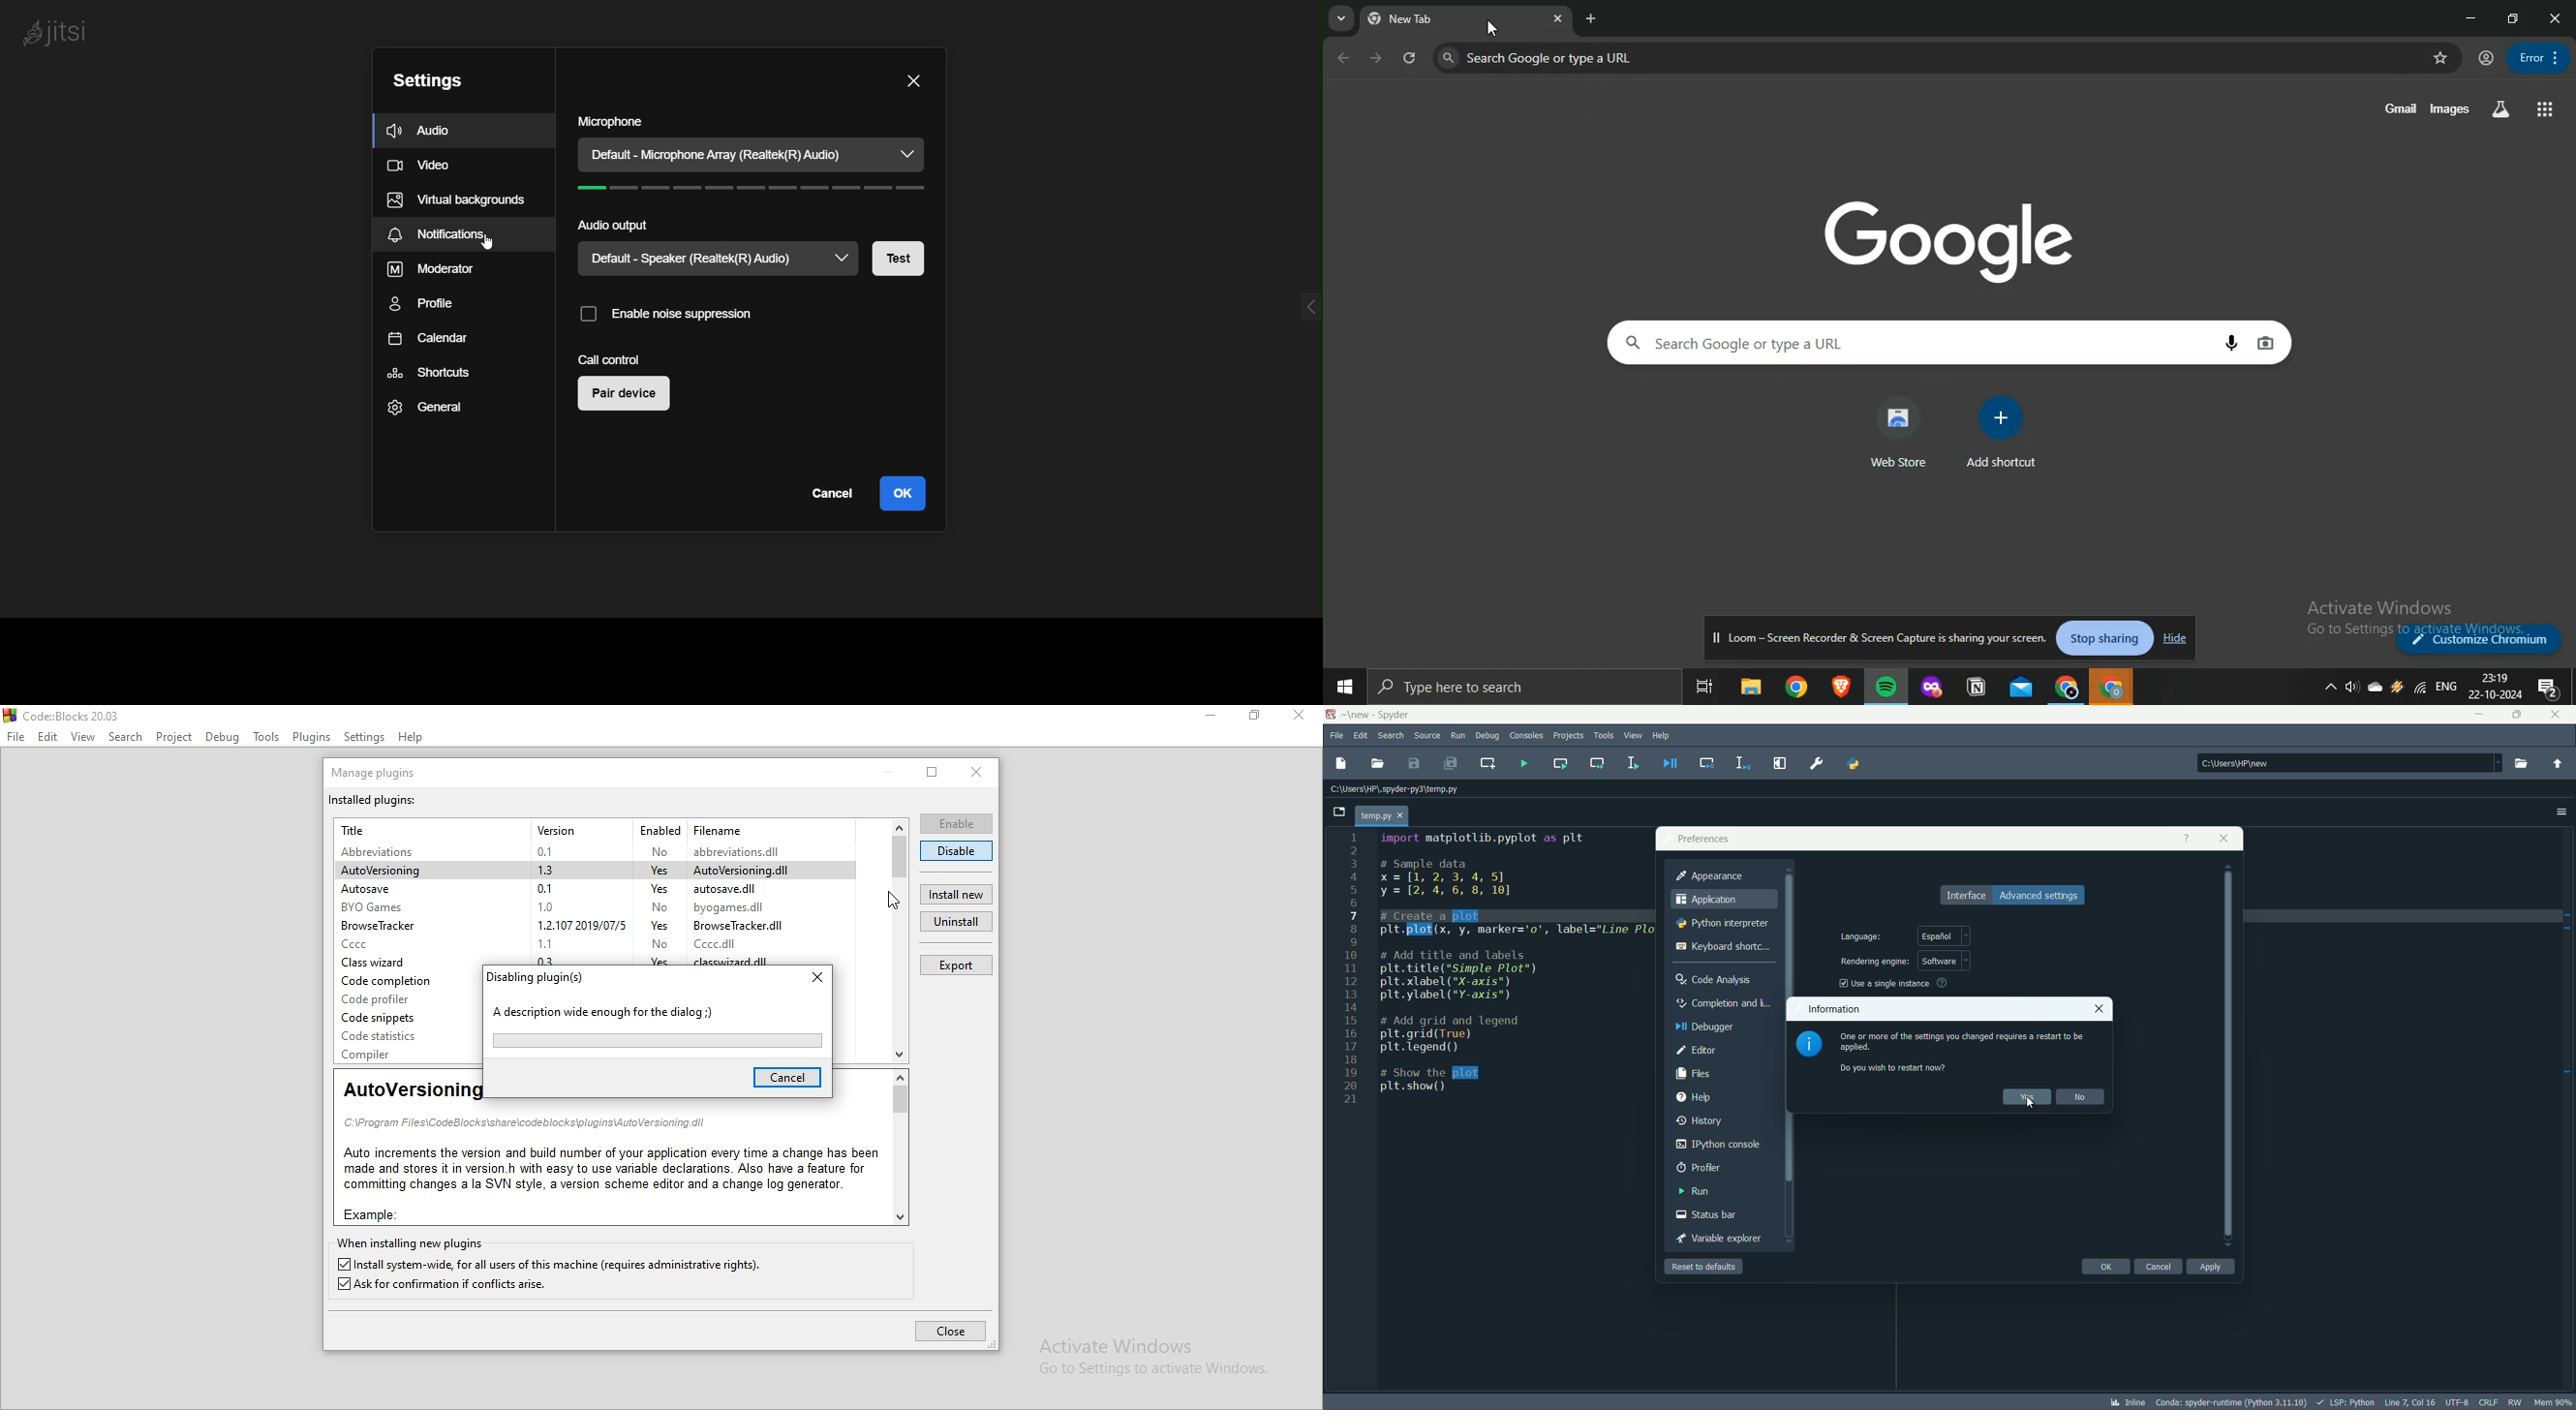 Image resolution: width=2576 pixels, height=1428 pixels. What do you see at coordinates (1701, 1121) in the screenshot?
I see `history` at bounding box center [1701, 1121].